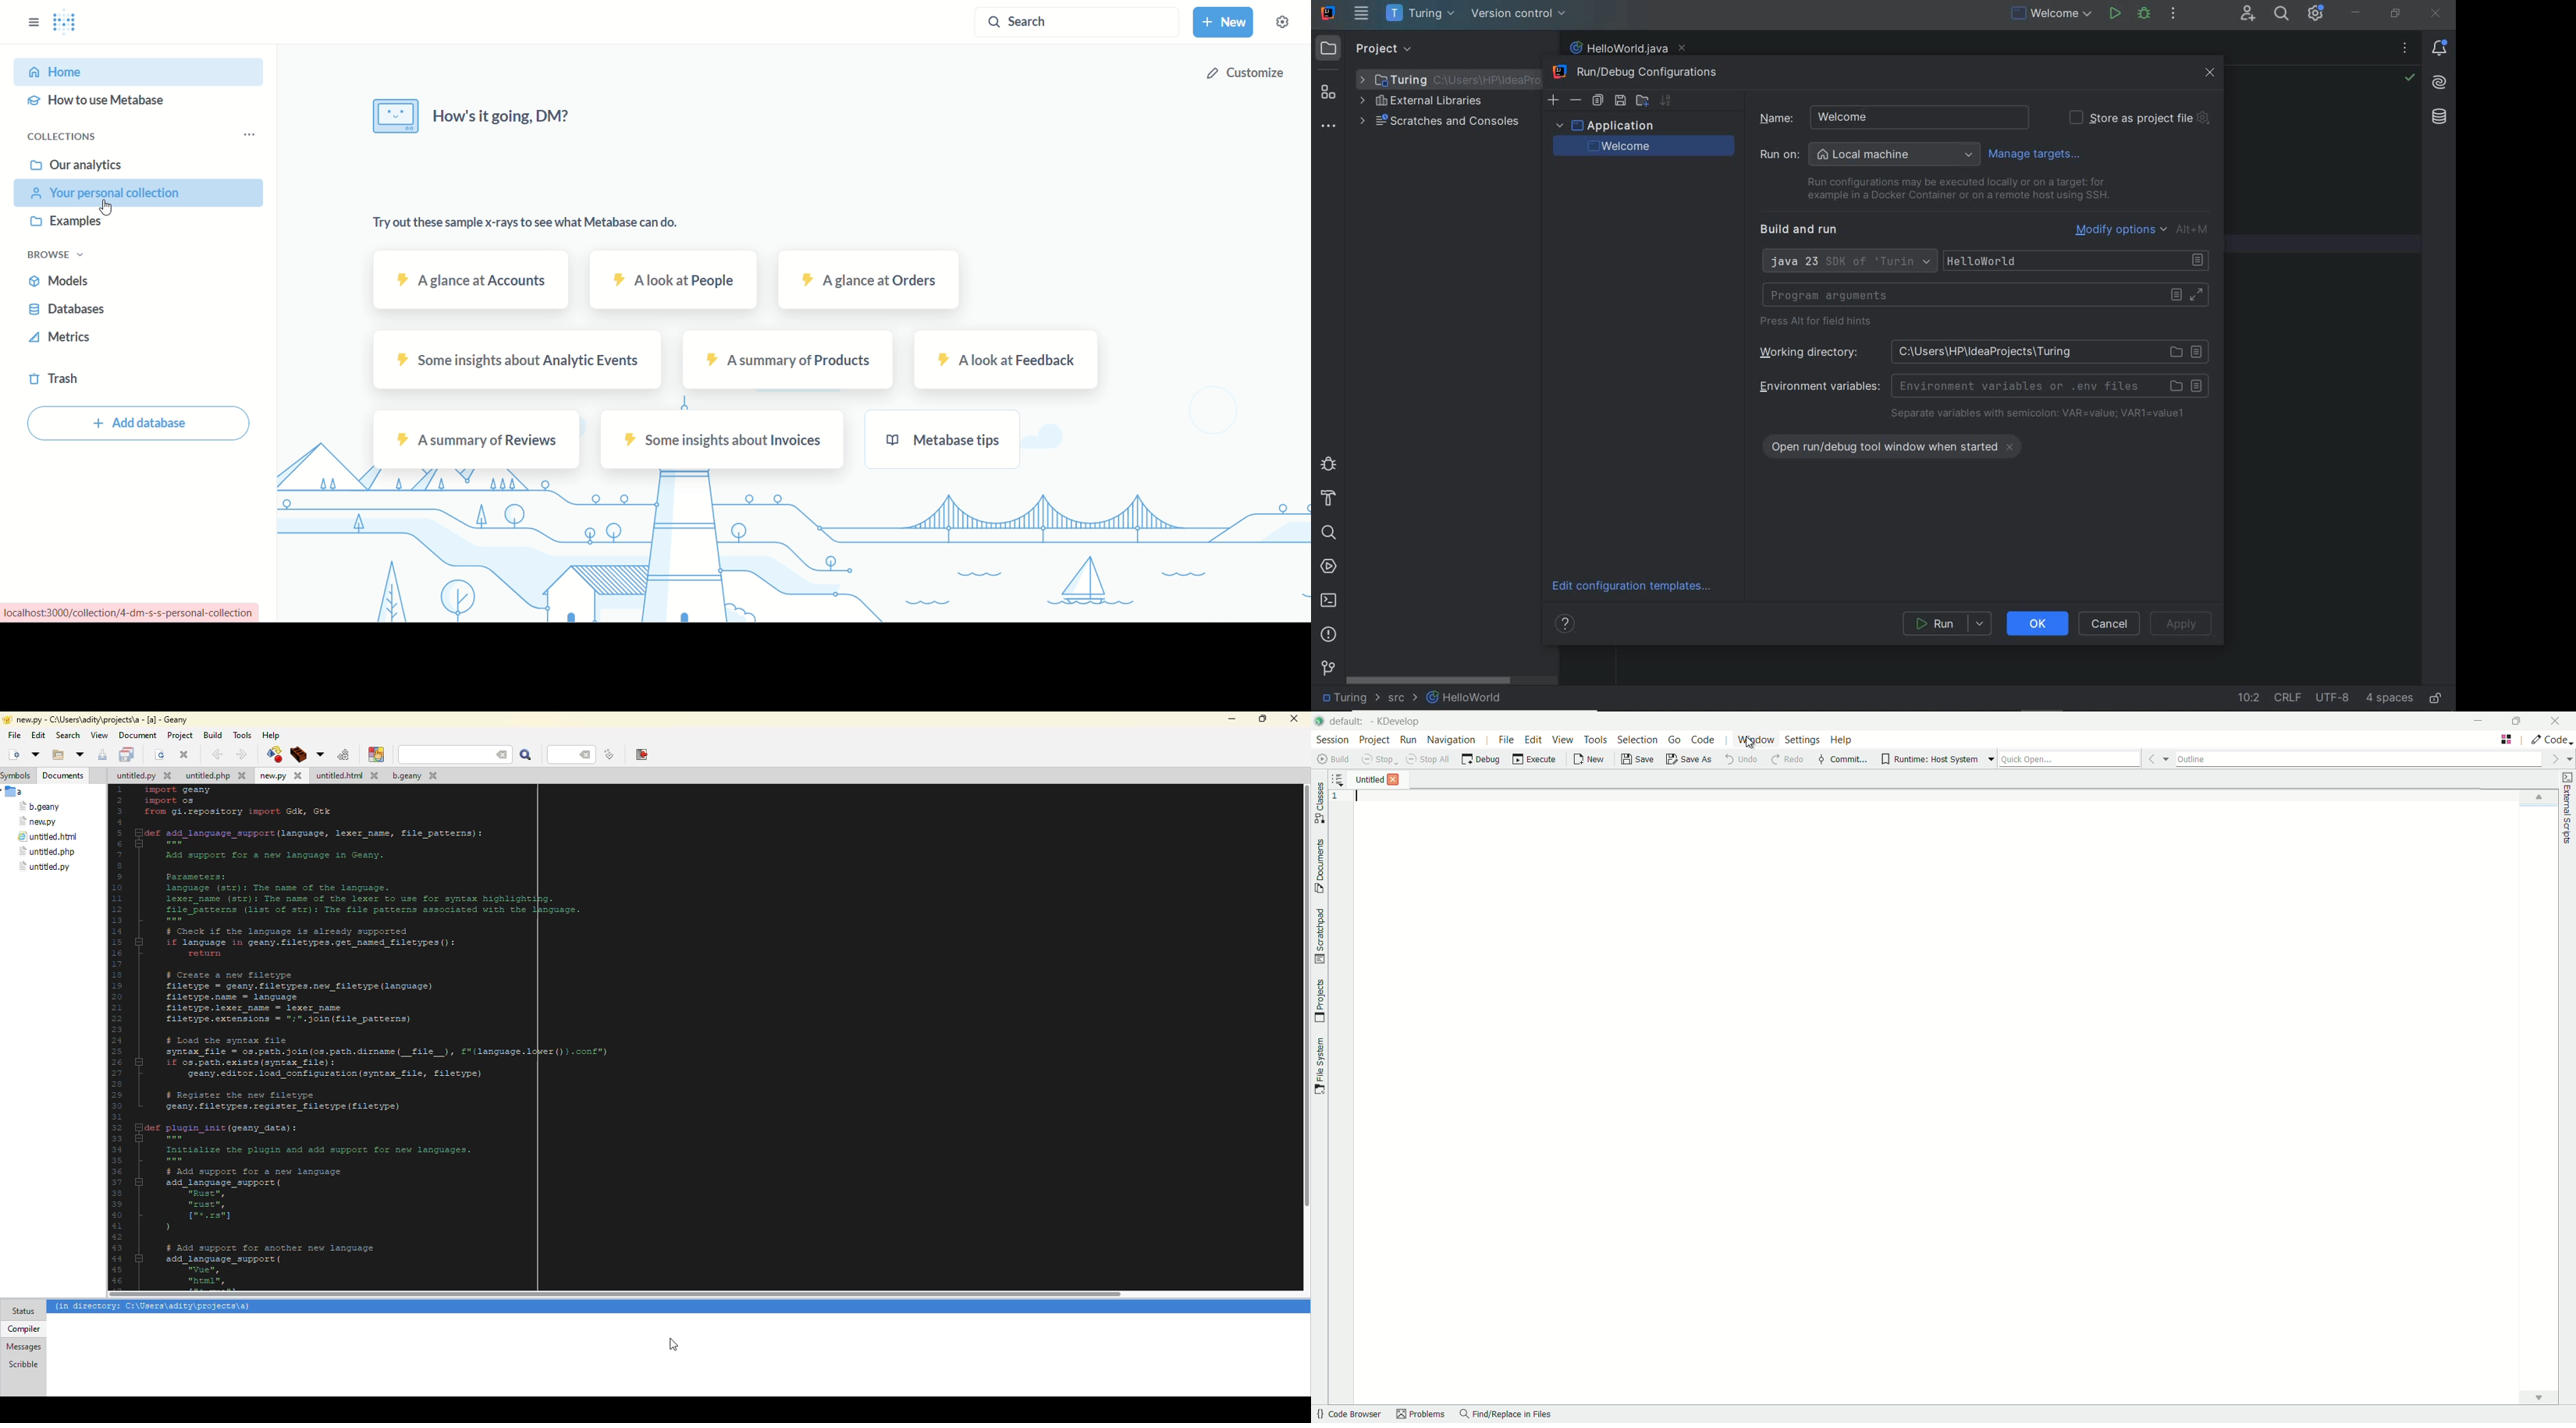 The image size is (2576, 1428). I want to click on REMOVE CONFIGURATION, so click(1576, 100).